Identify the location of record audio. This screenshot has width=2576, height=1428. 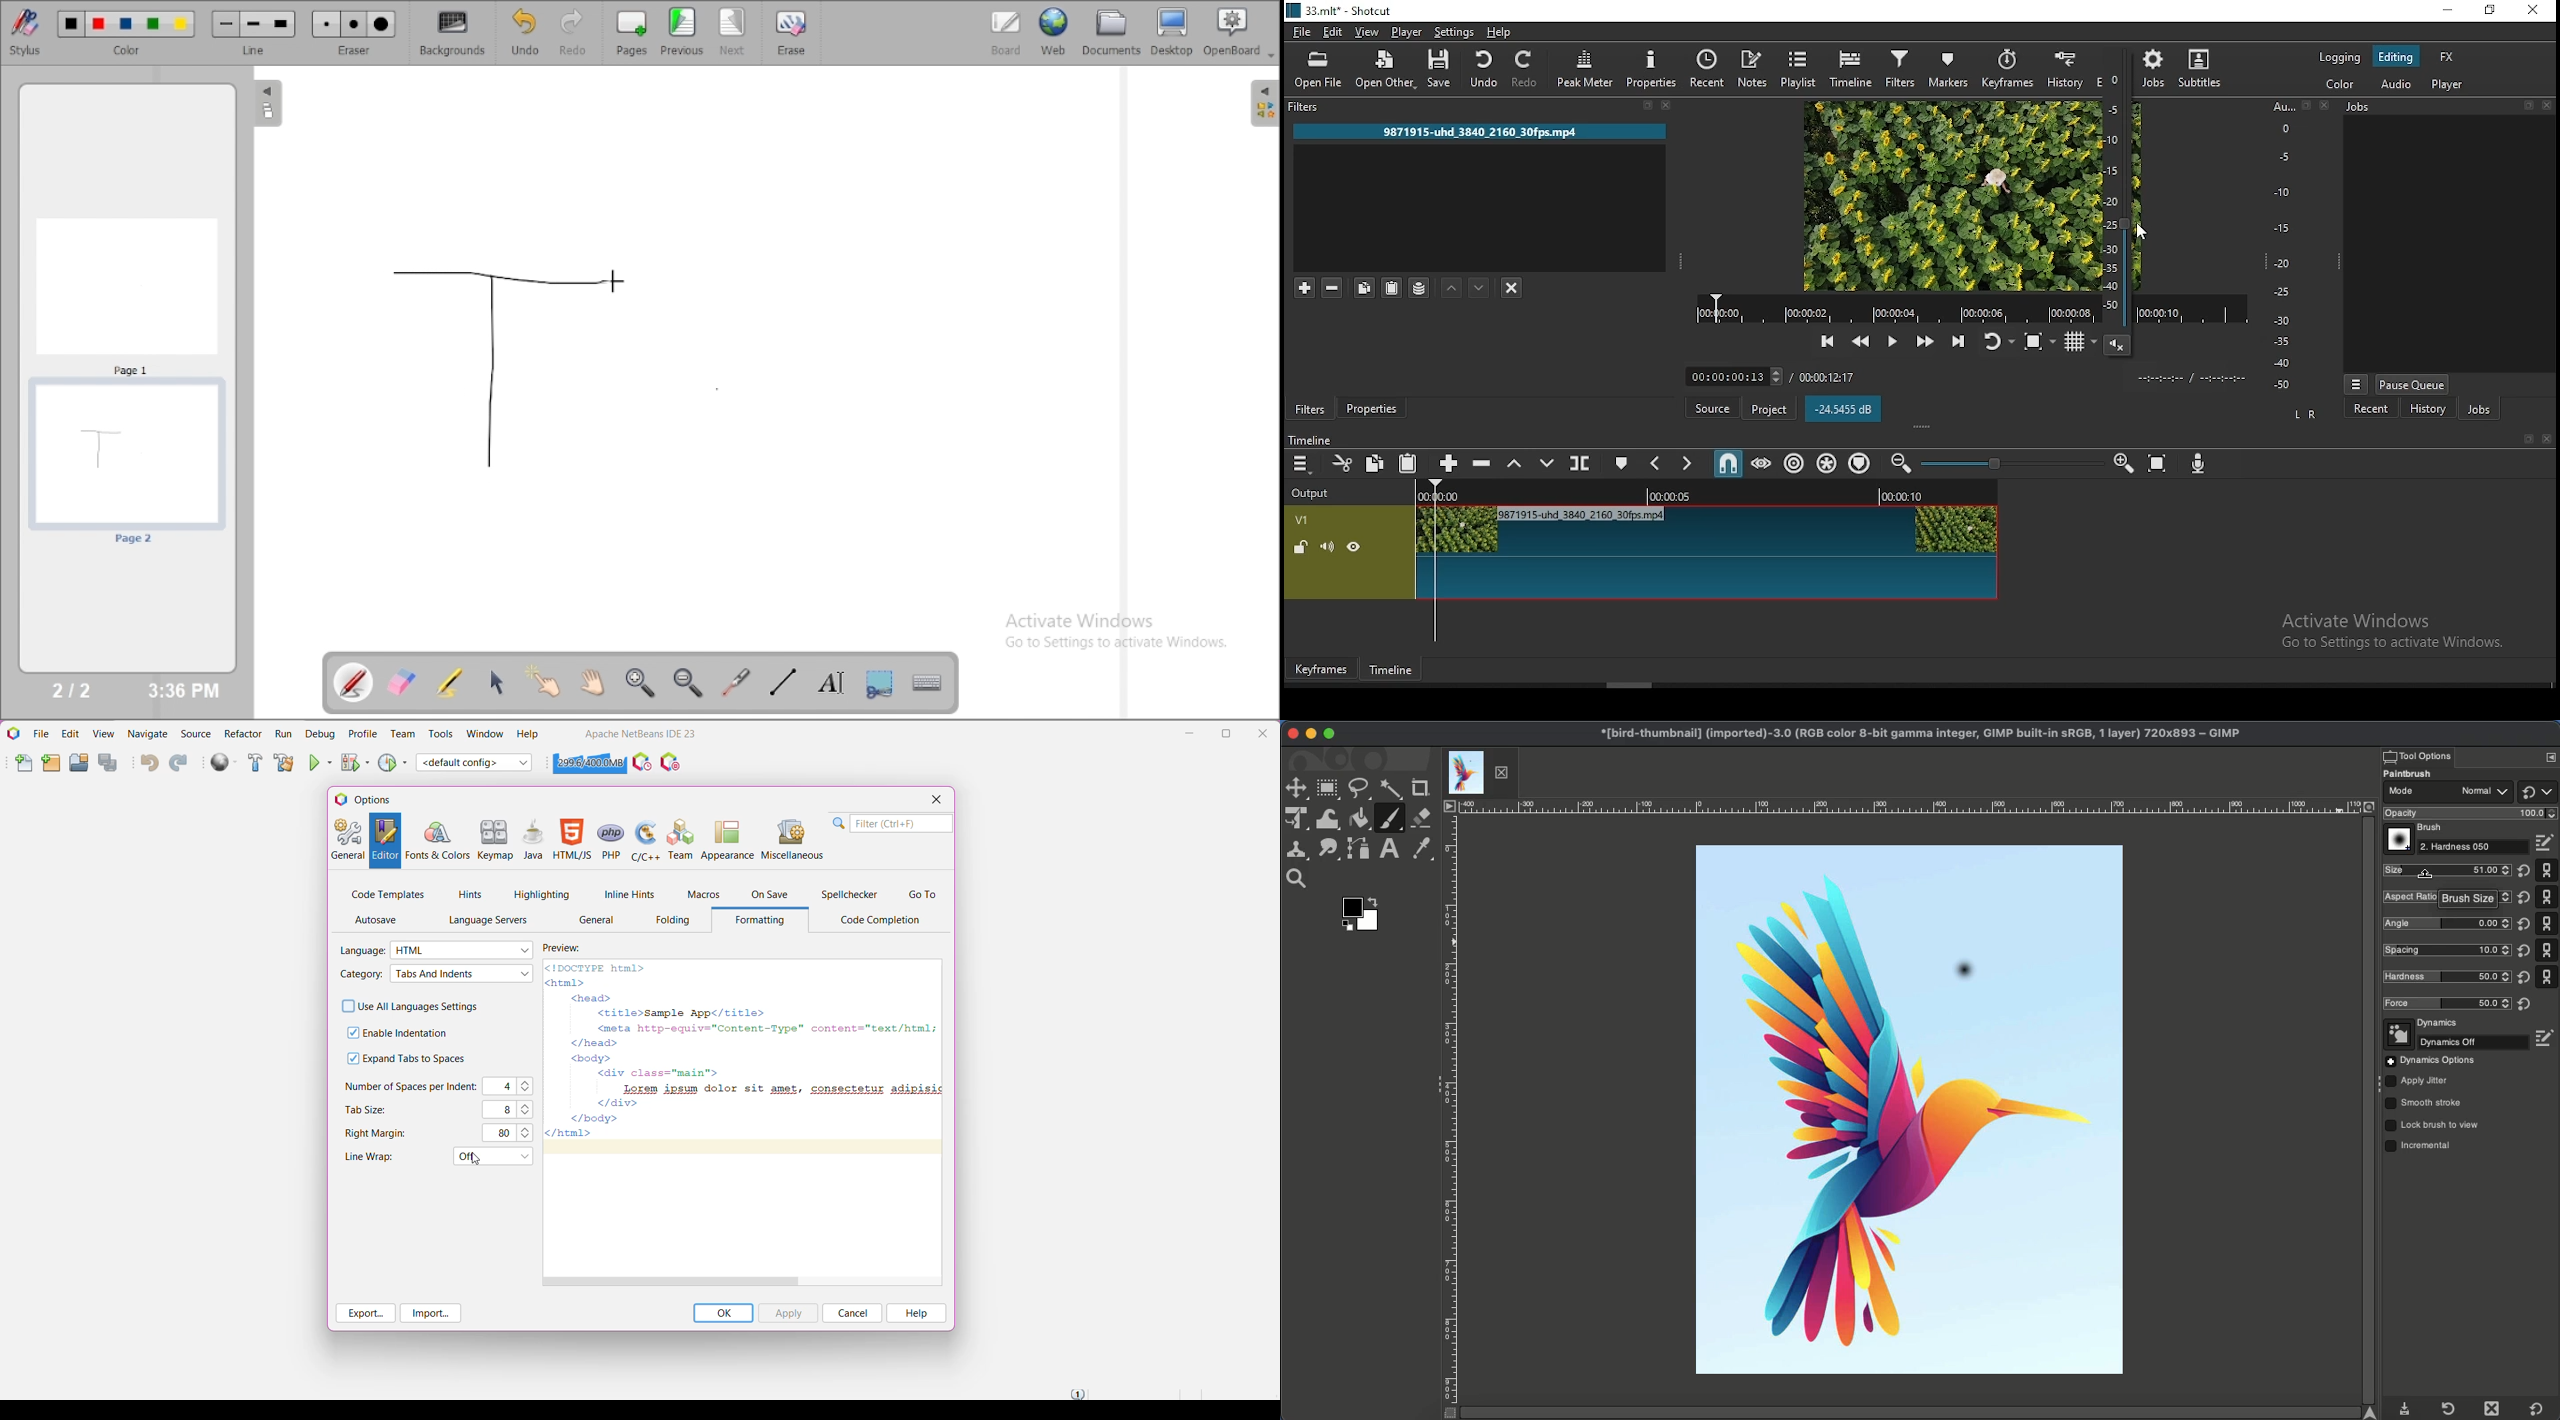
(2195, 465).